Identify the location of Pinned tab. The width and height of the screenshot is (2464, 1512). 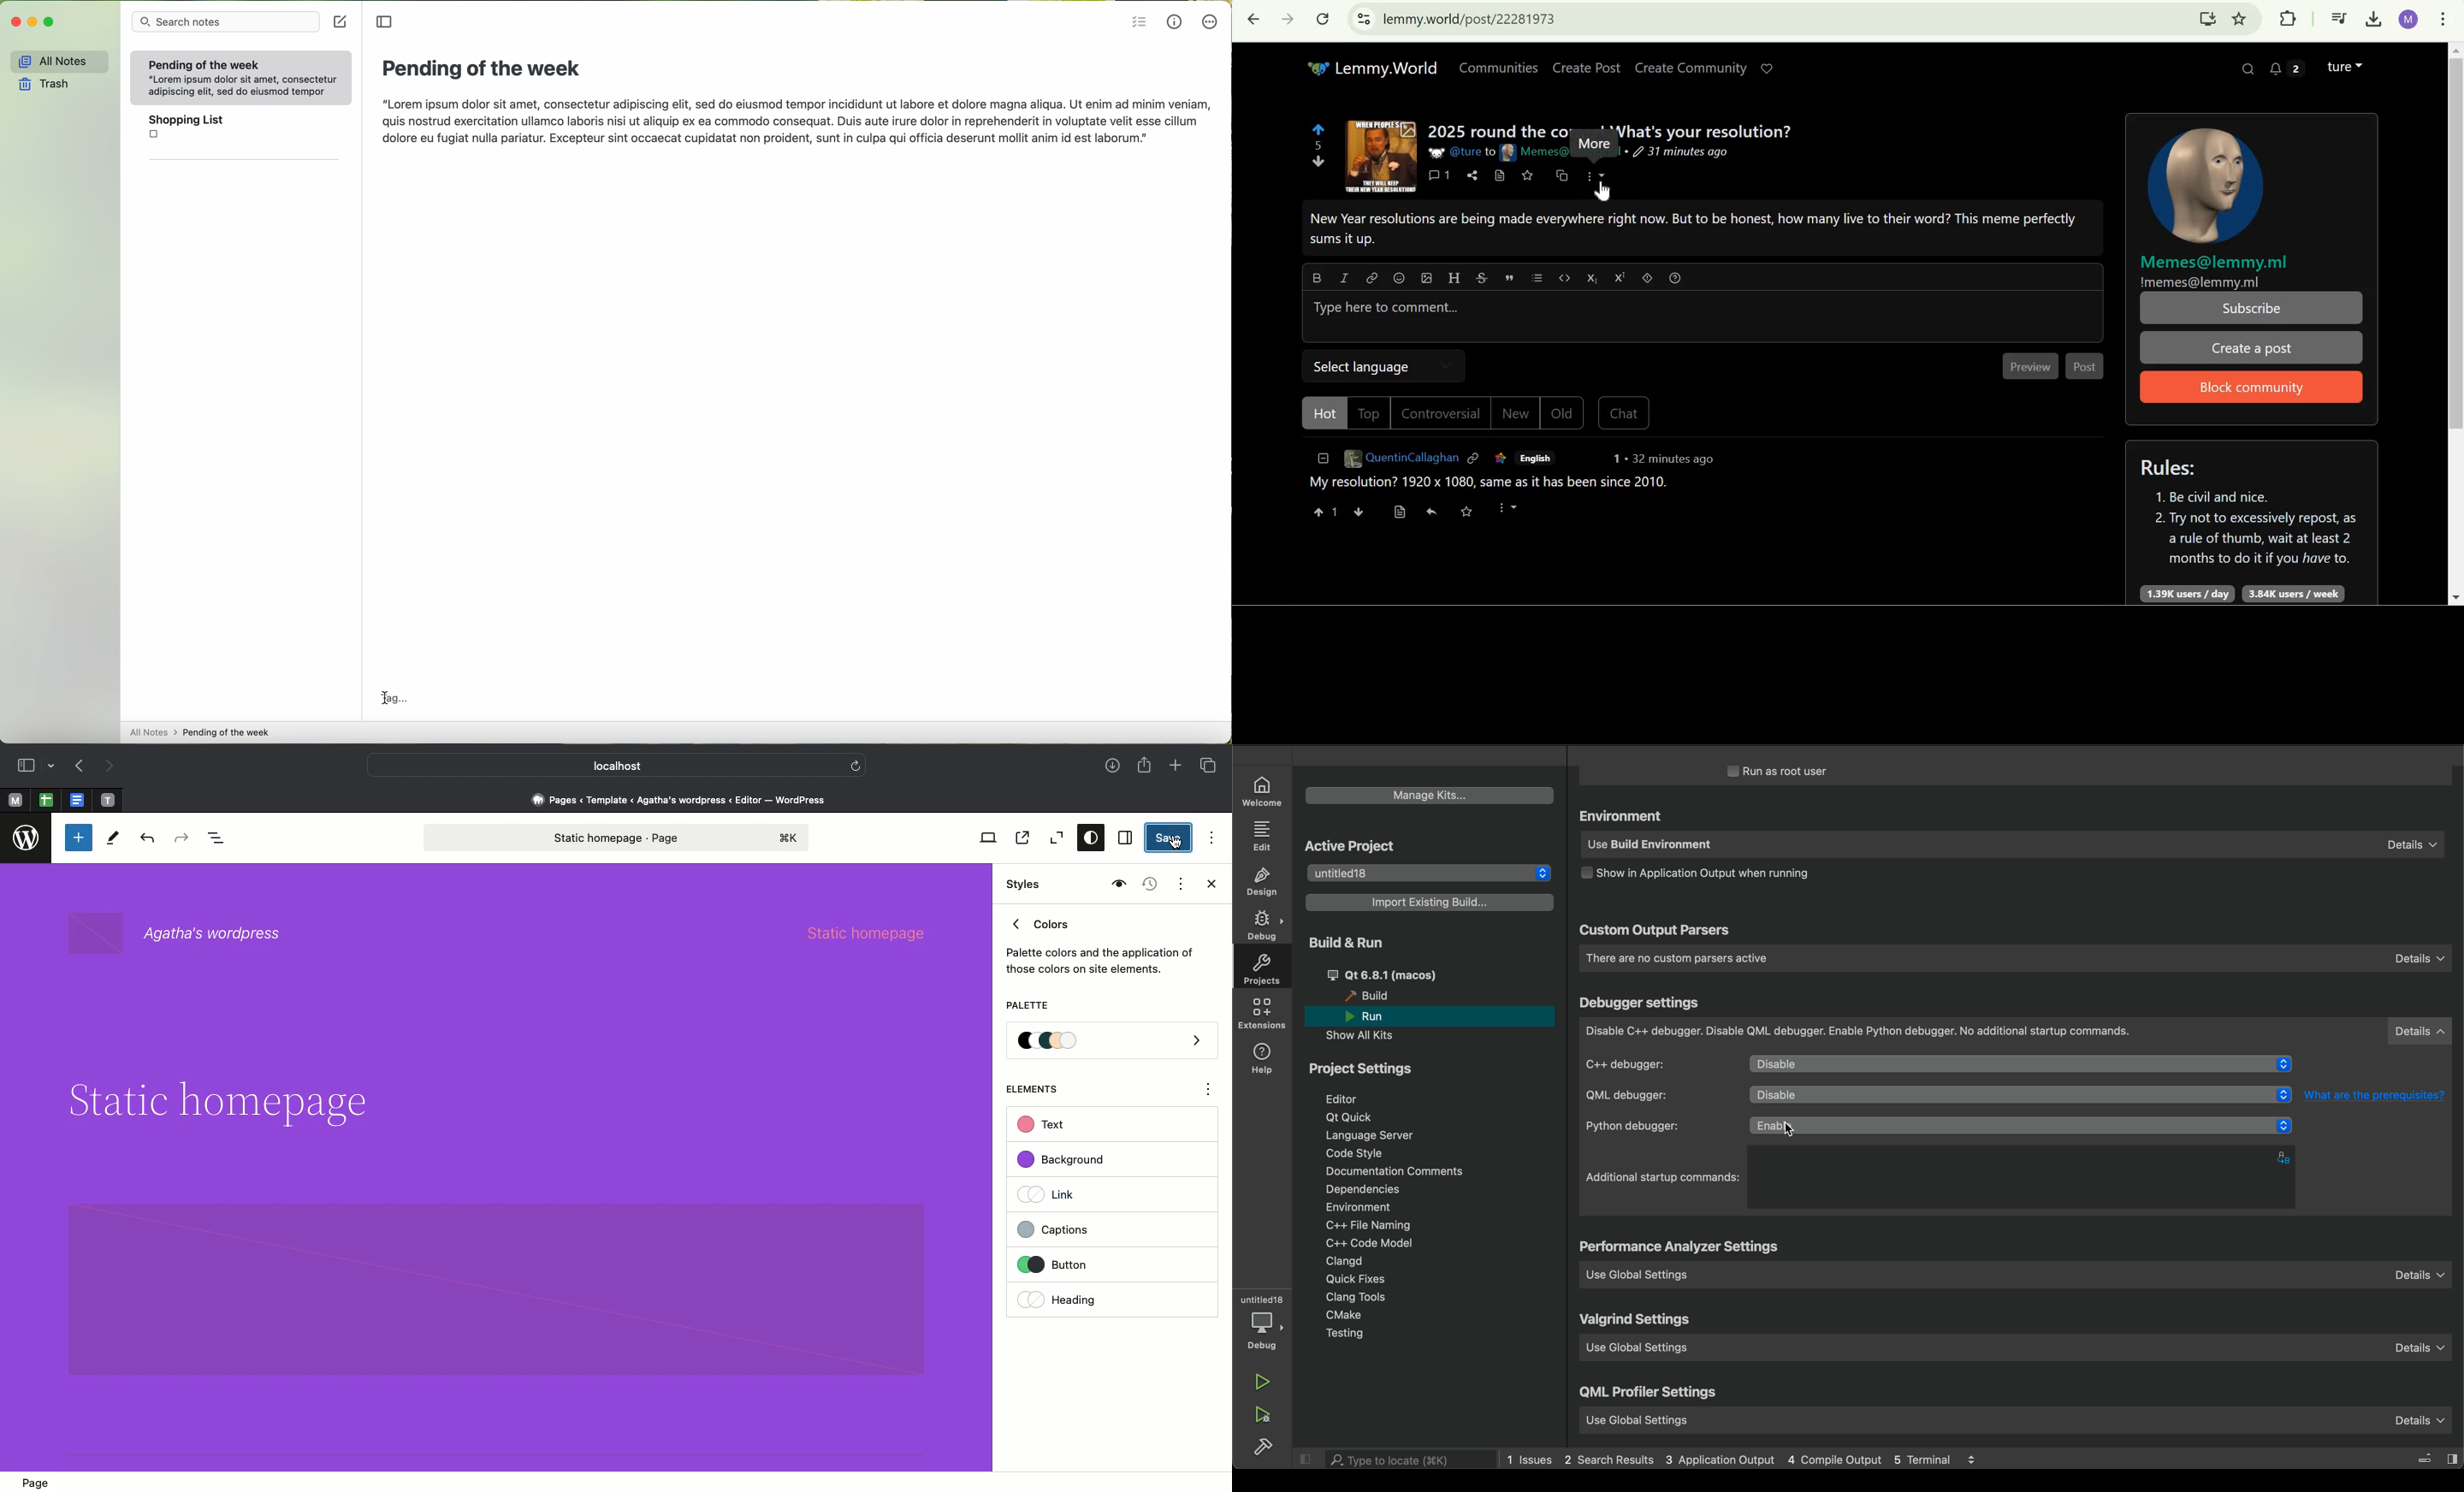
(109, 801).